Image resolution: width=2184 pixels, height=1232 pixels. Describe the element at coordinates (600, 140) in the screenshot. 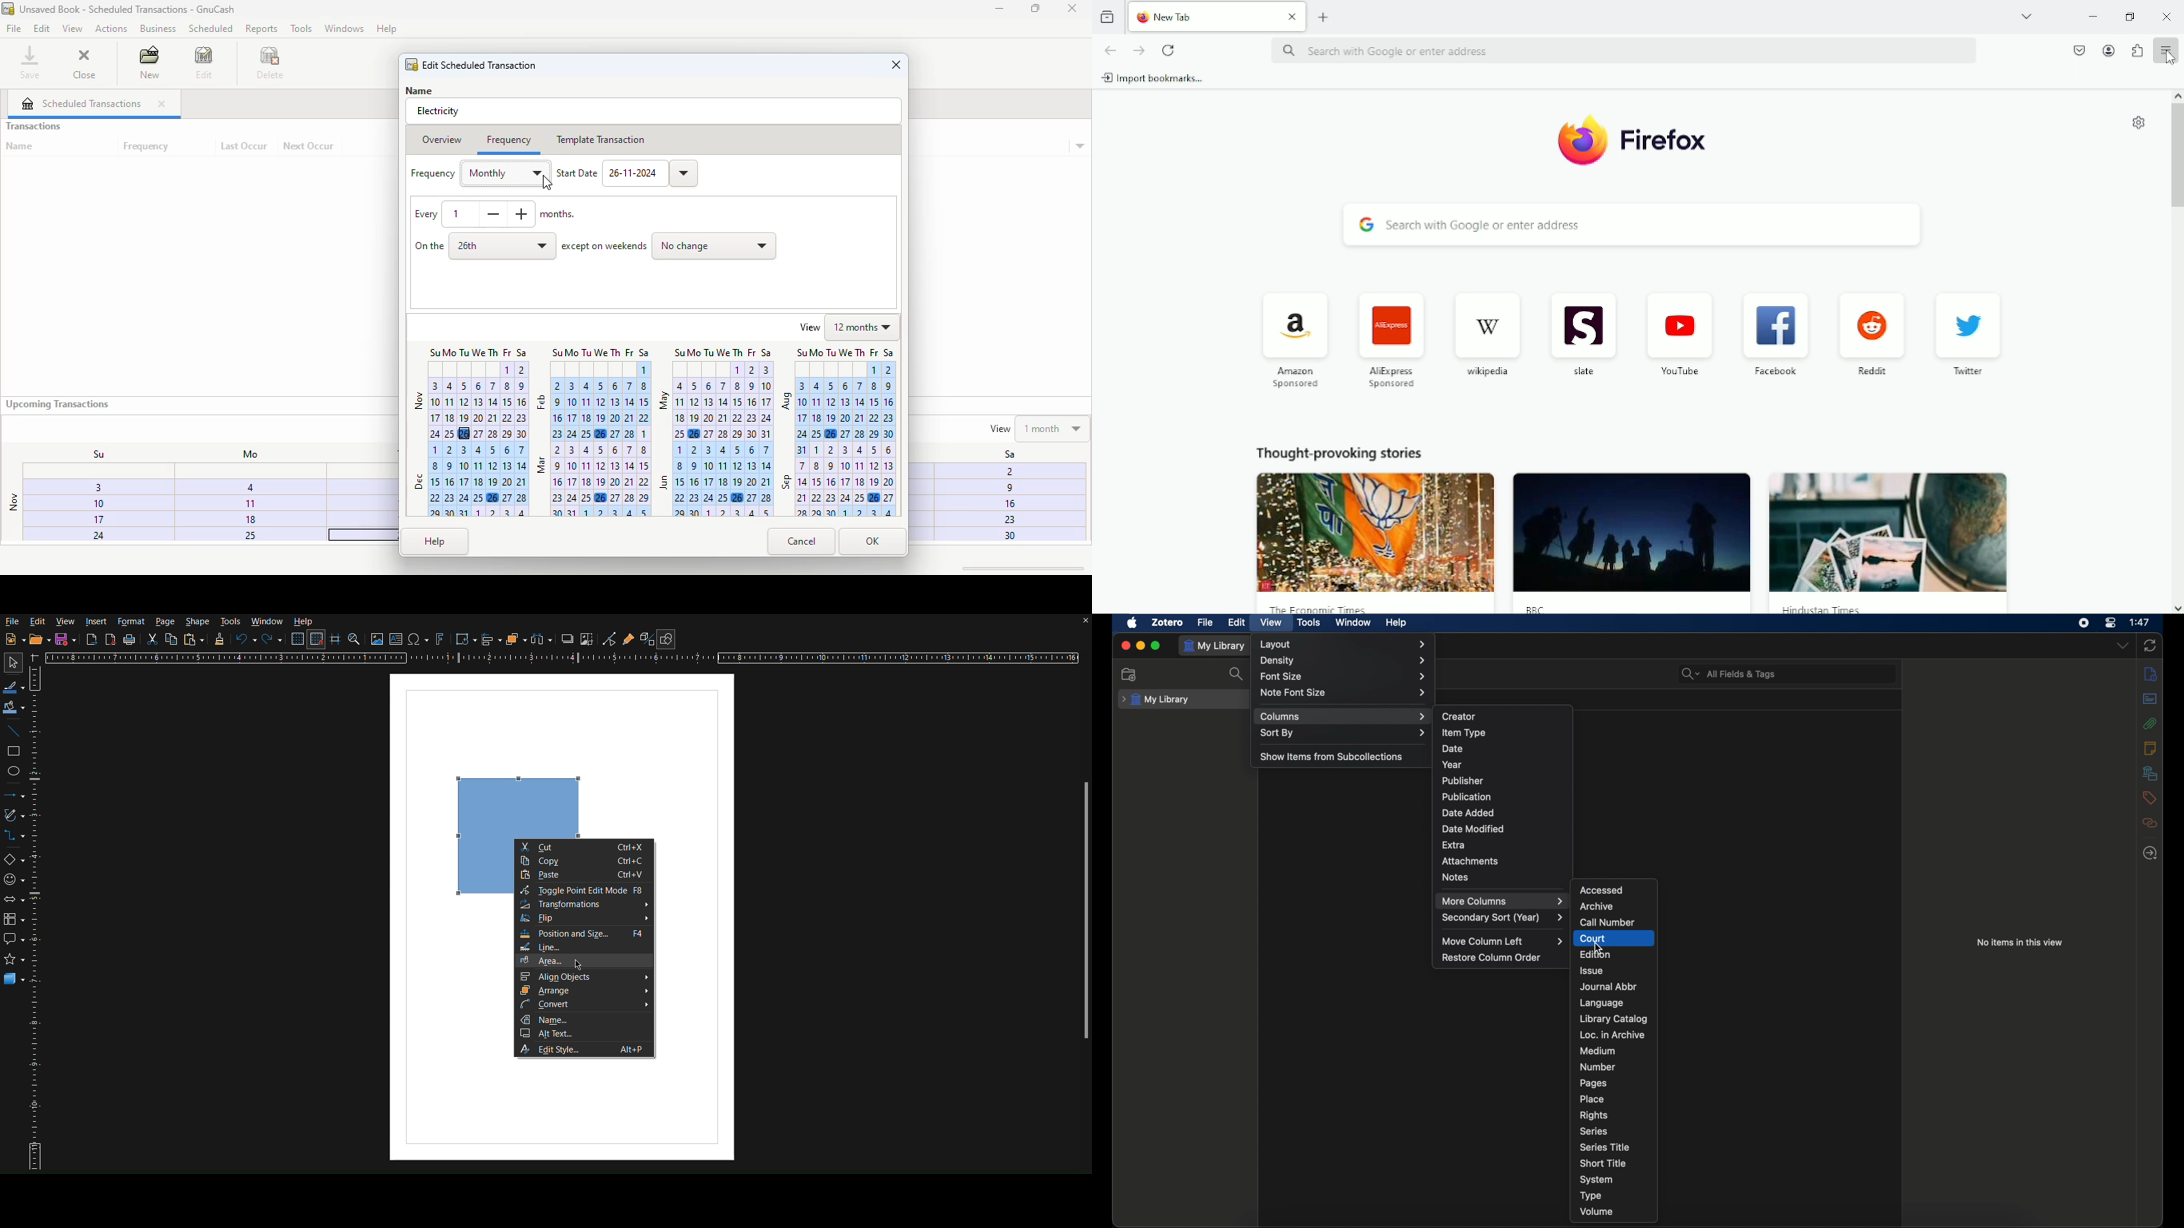

I see `template transaction` at that location.